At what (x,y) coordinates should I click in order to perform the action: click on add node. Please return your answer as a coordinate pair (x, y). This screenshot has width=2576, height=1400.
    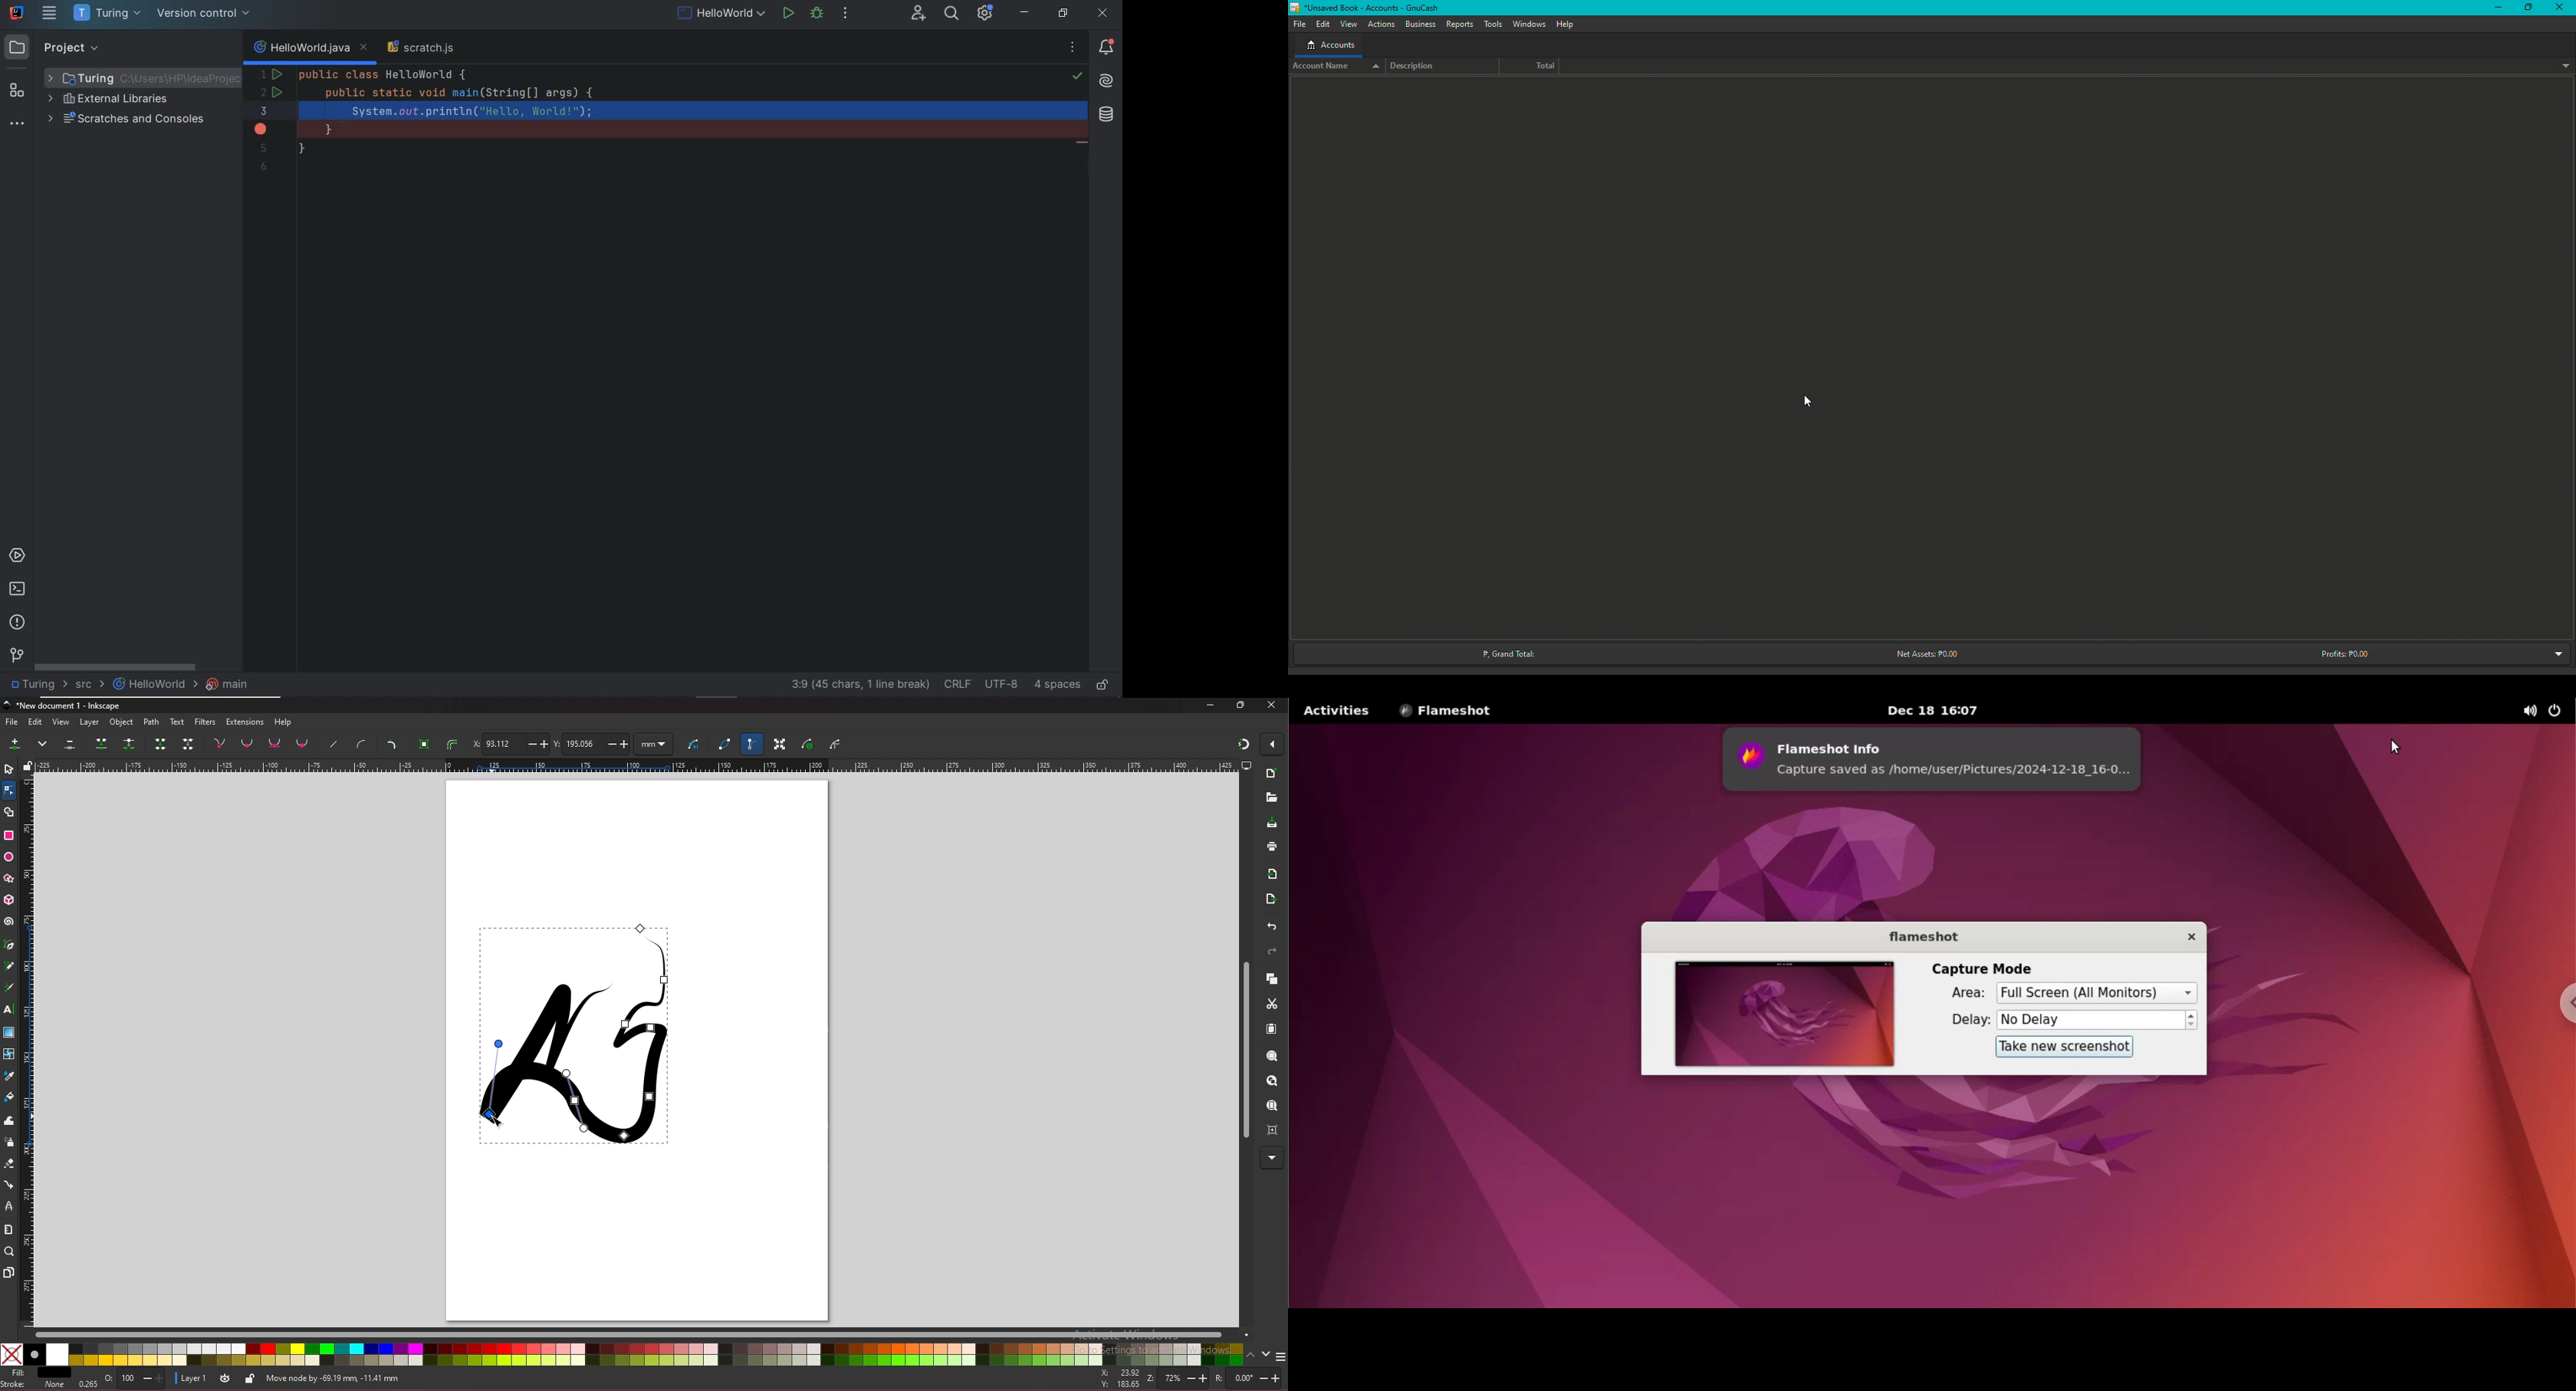
    Looking at the image, I should click on (17, 743).